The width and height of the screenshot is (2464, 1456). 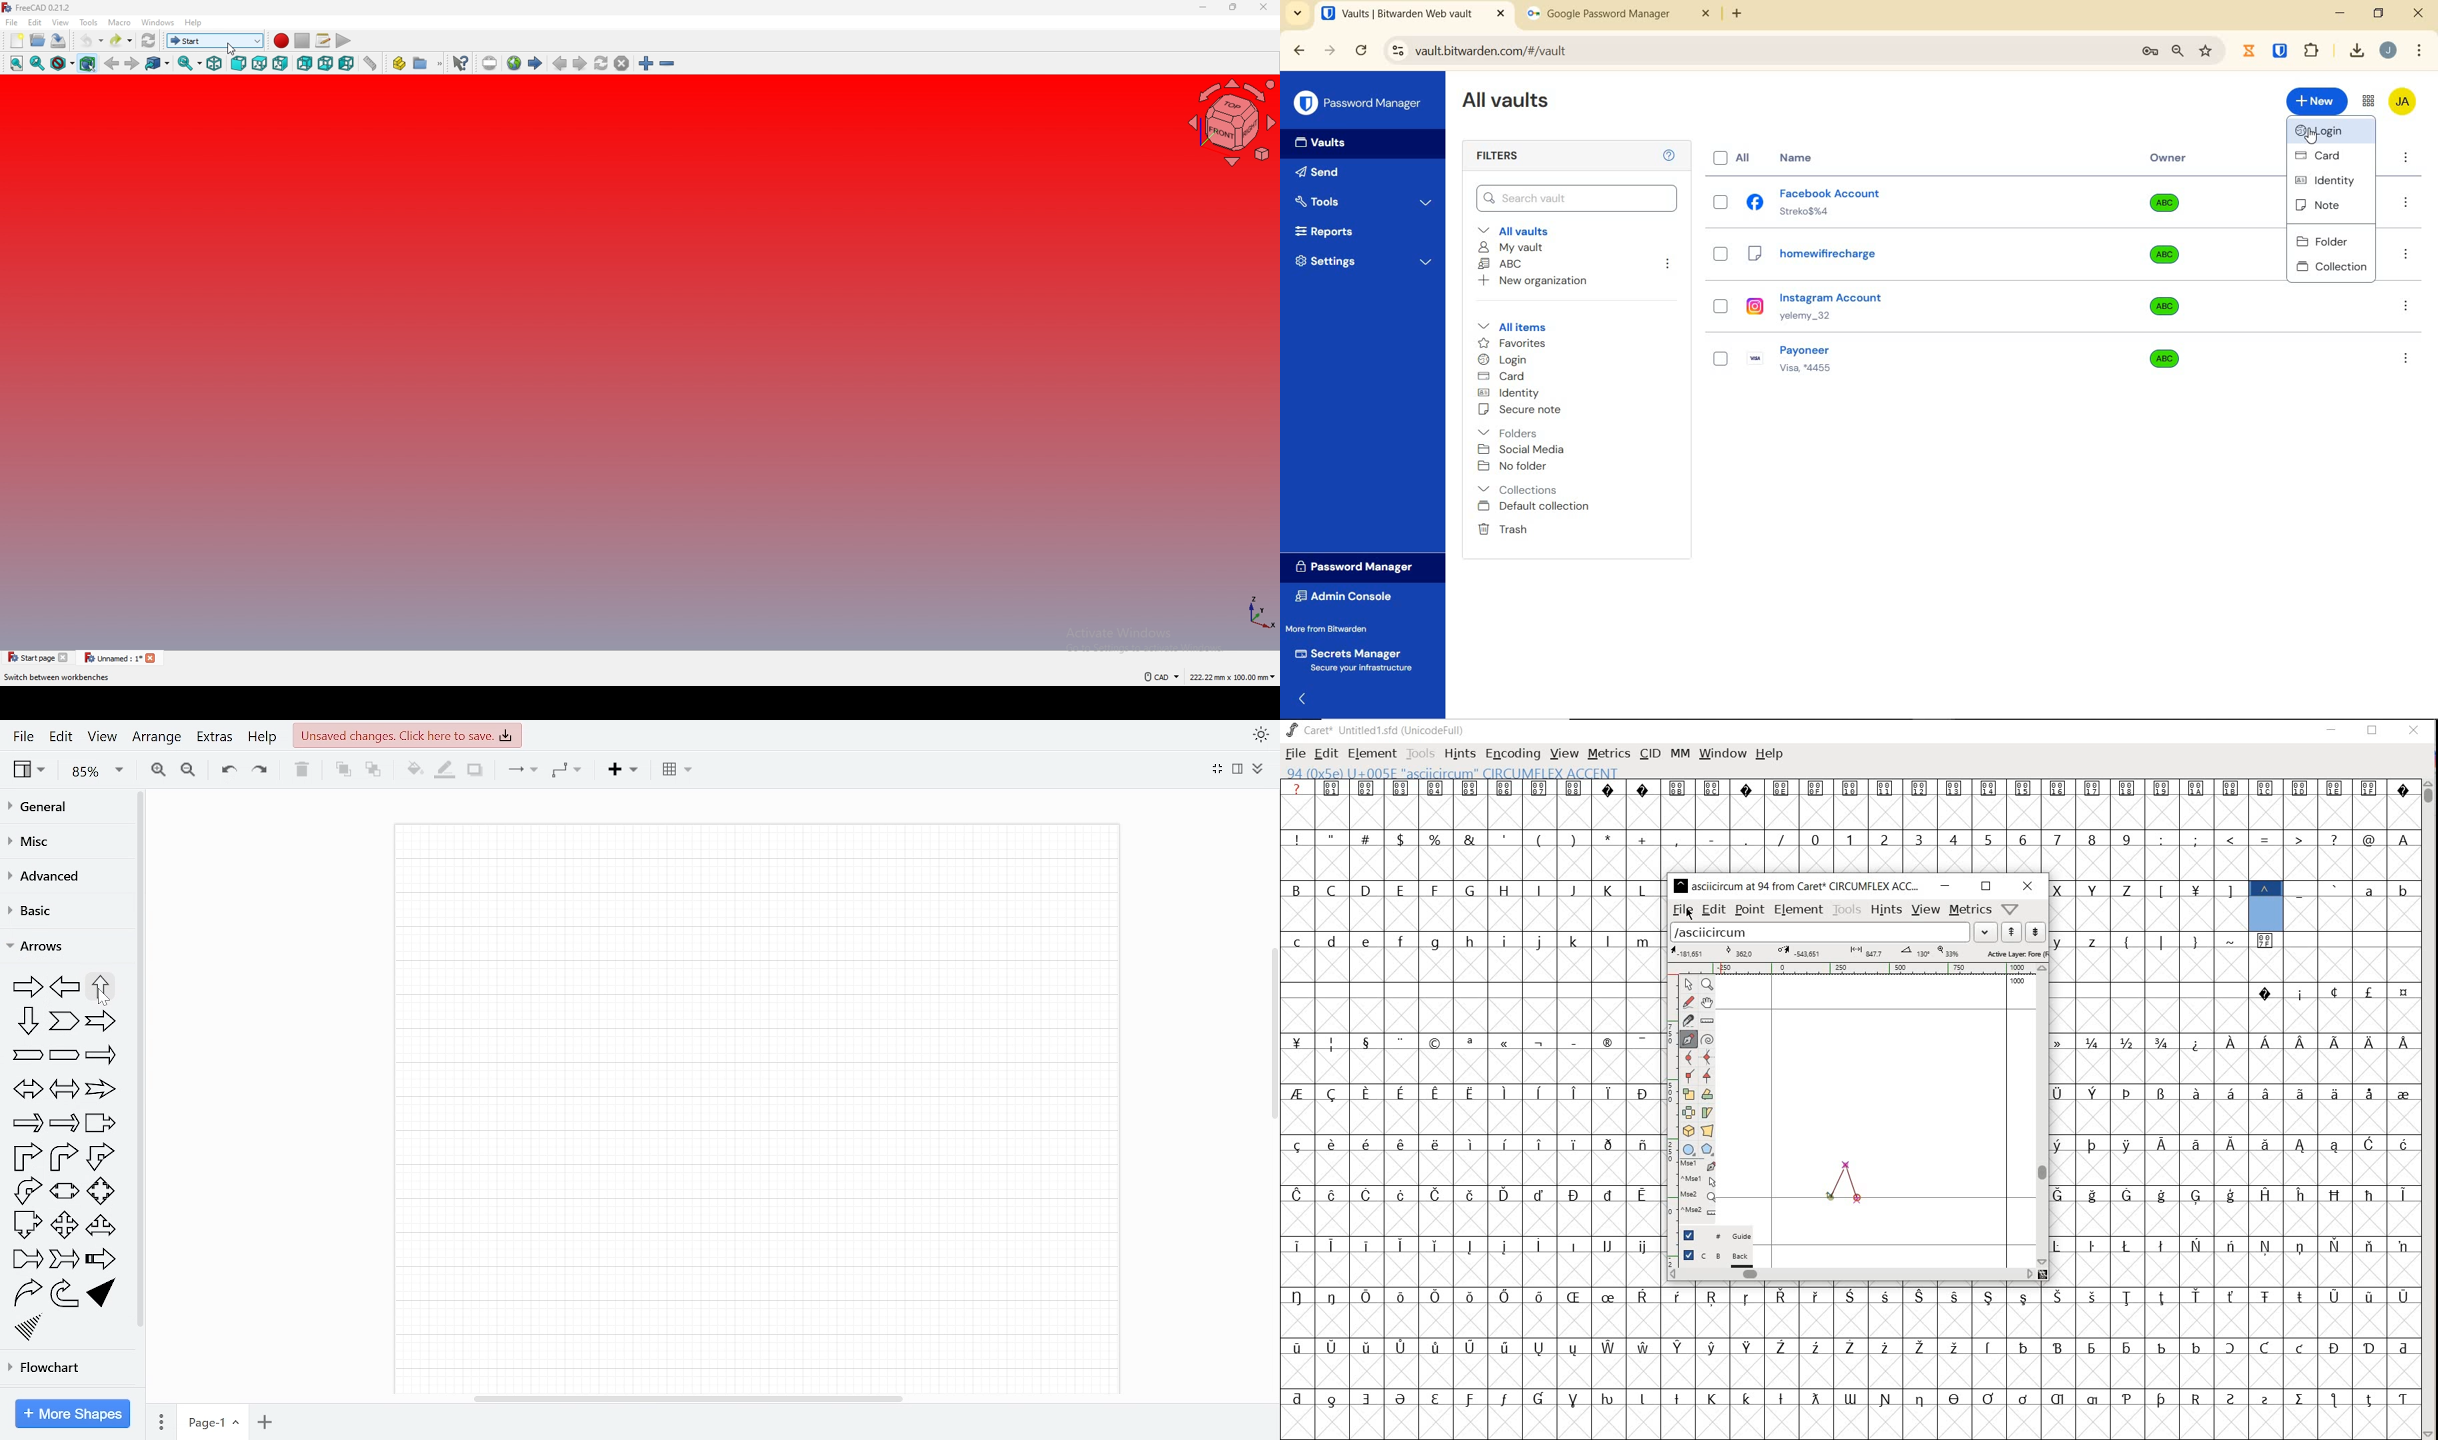 I want to click on bottom, so click(x=325, y=63).